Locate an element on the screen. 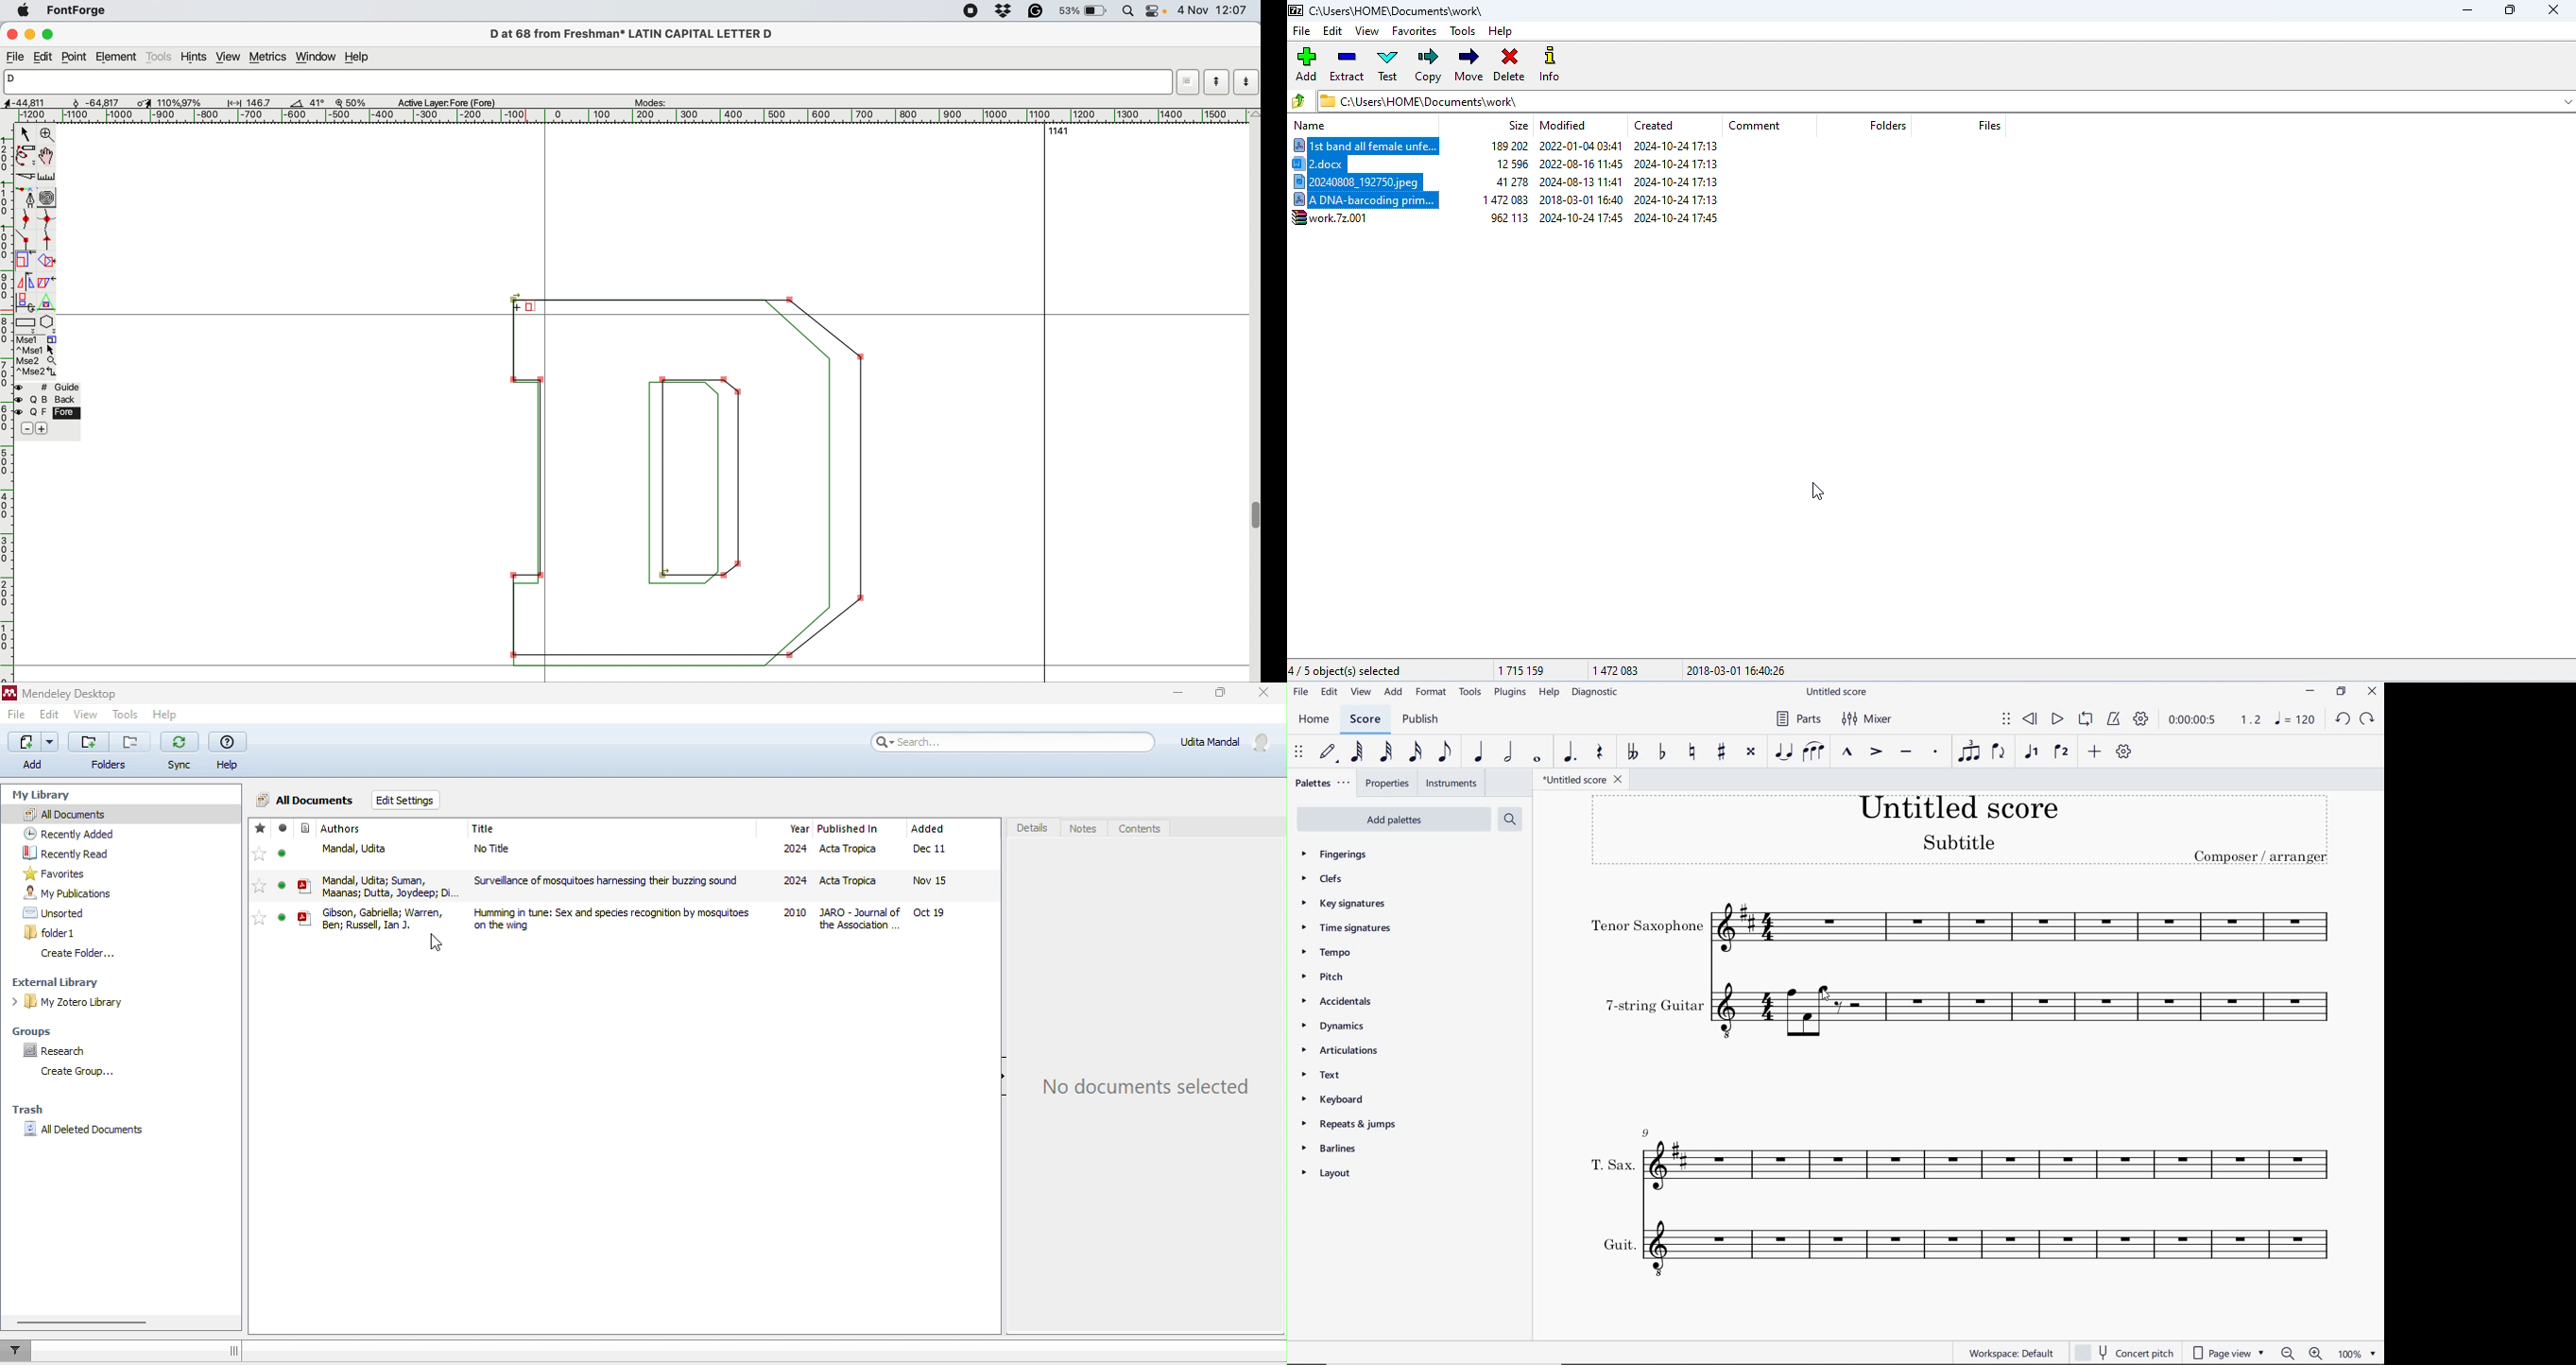  minimize is located at coordinates (31, 34).